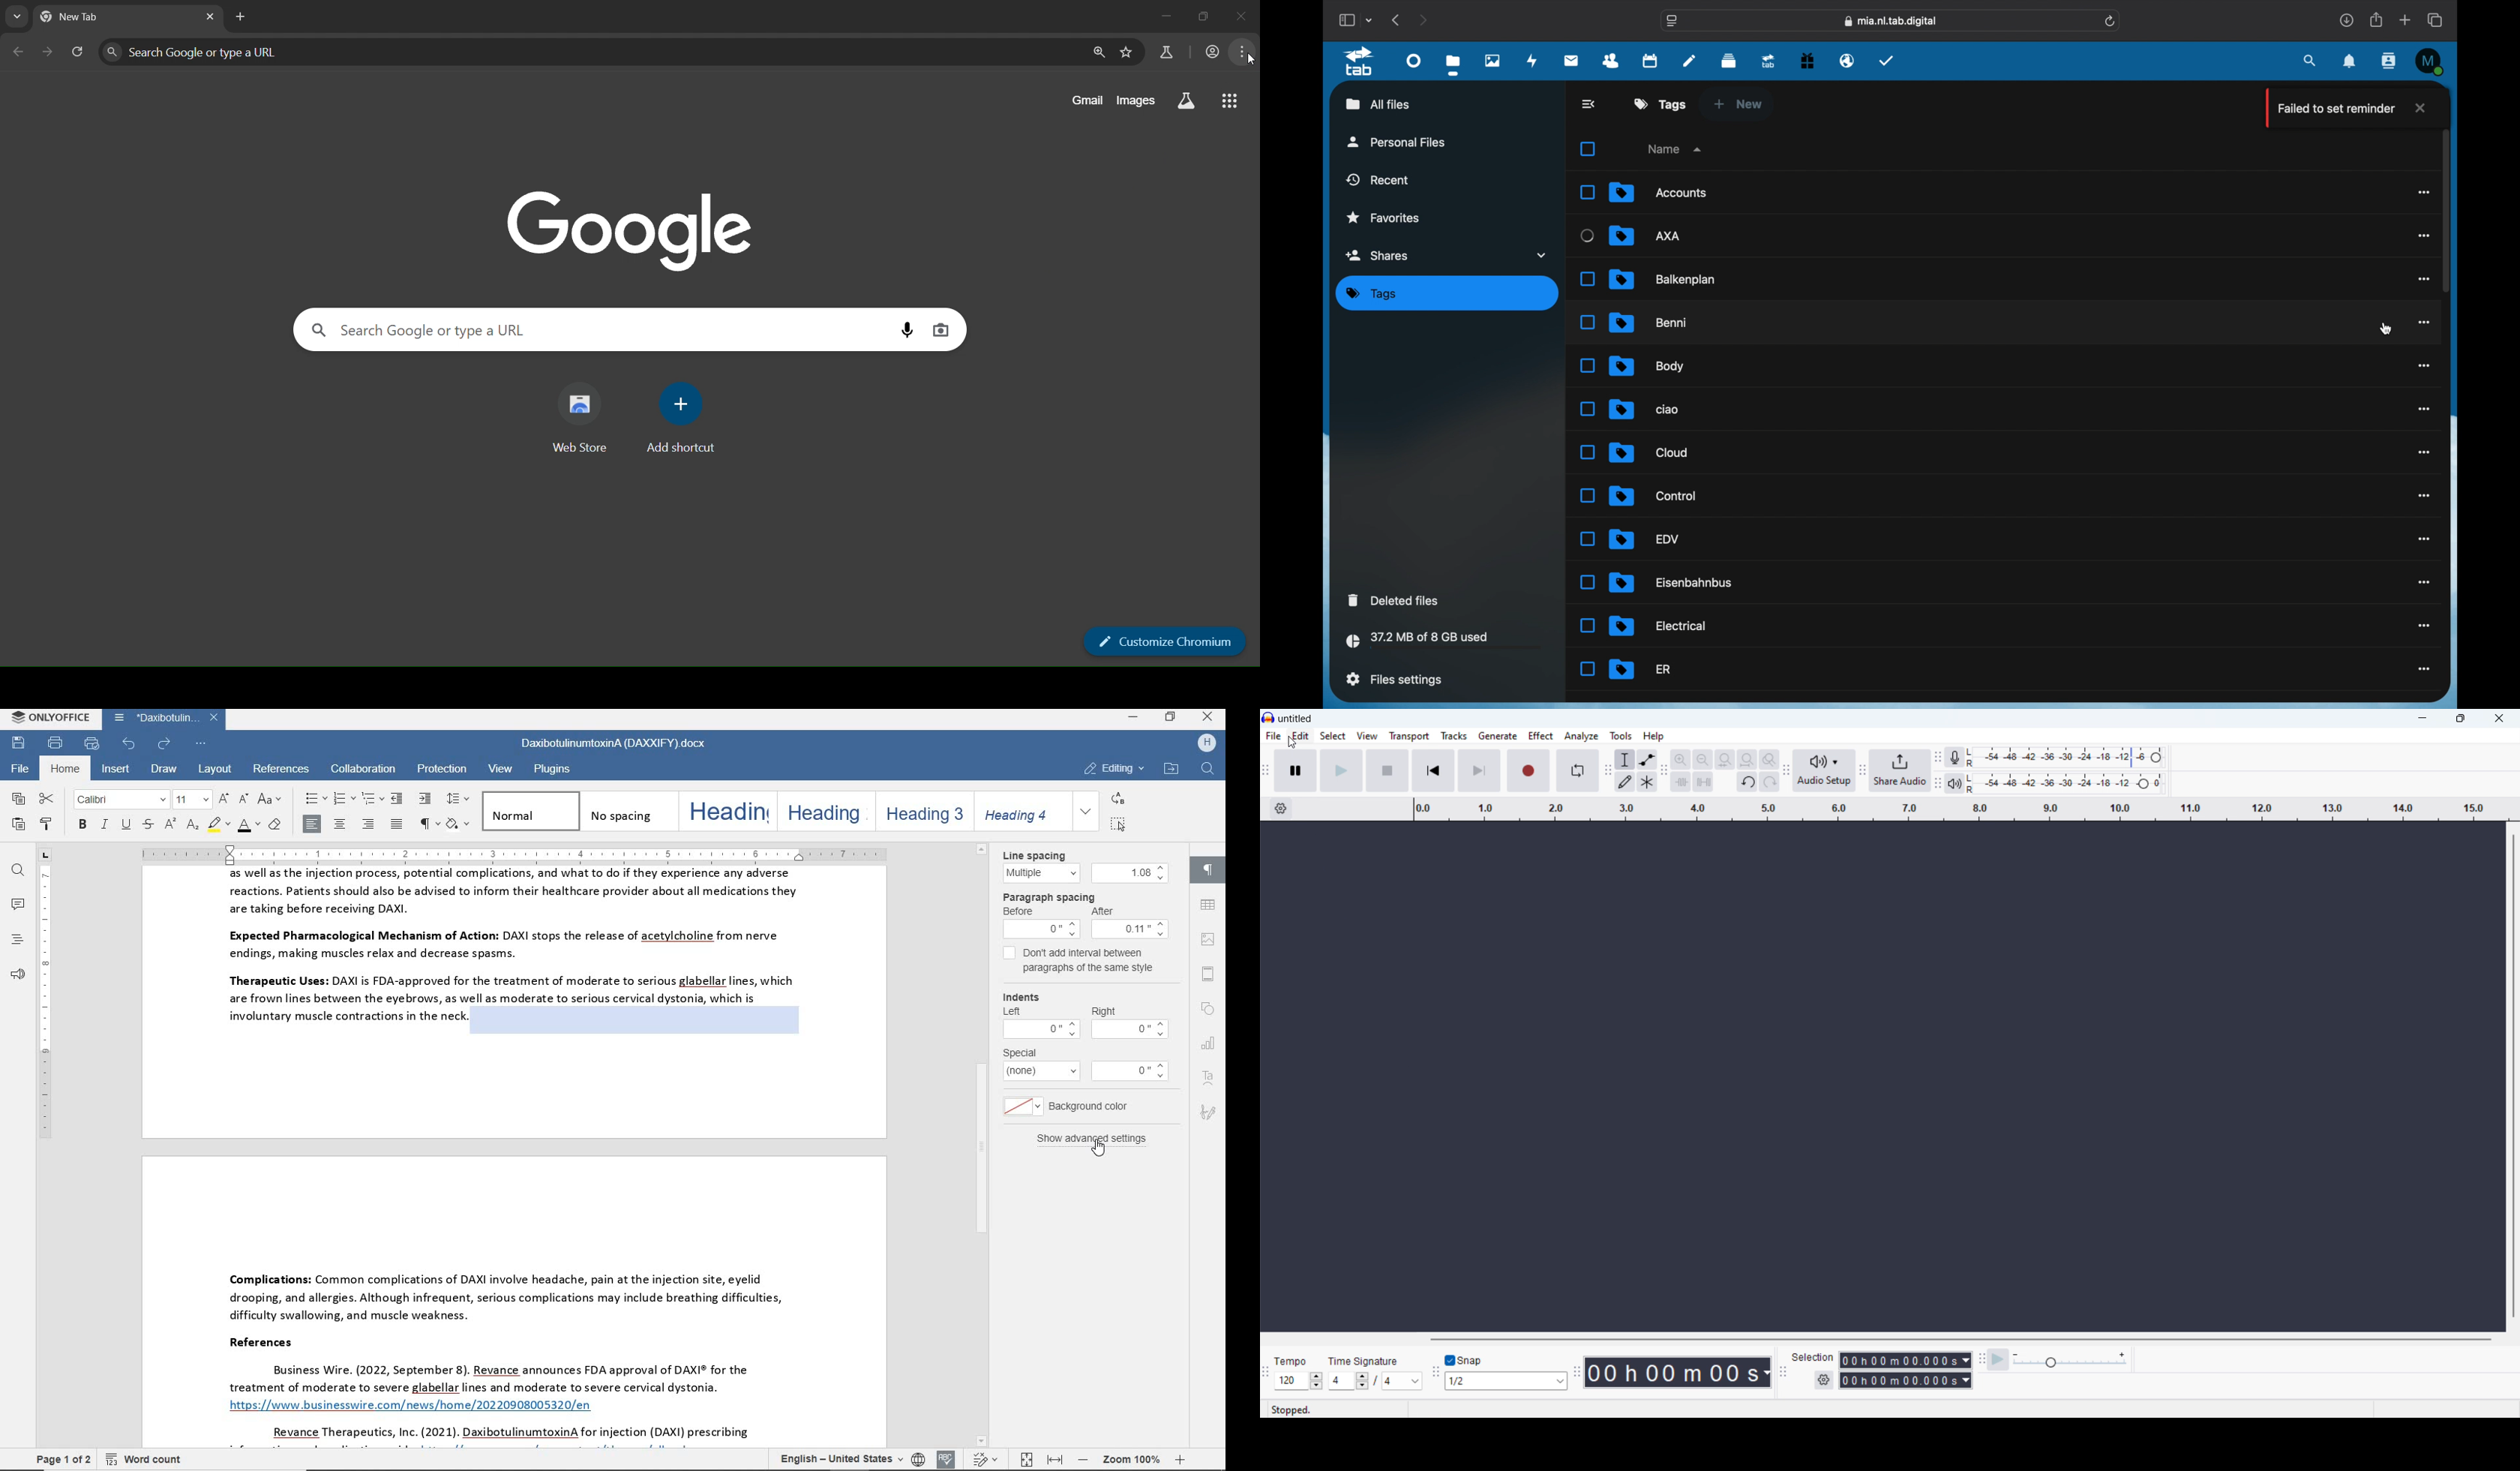  What do you see at coordinates (2460, 719) in the screenshot?
I see `maximize` at bounding box center [2460, 719].